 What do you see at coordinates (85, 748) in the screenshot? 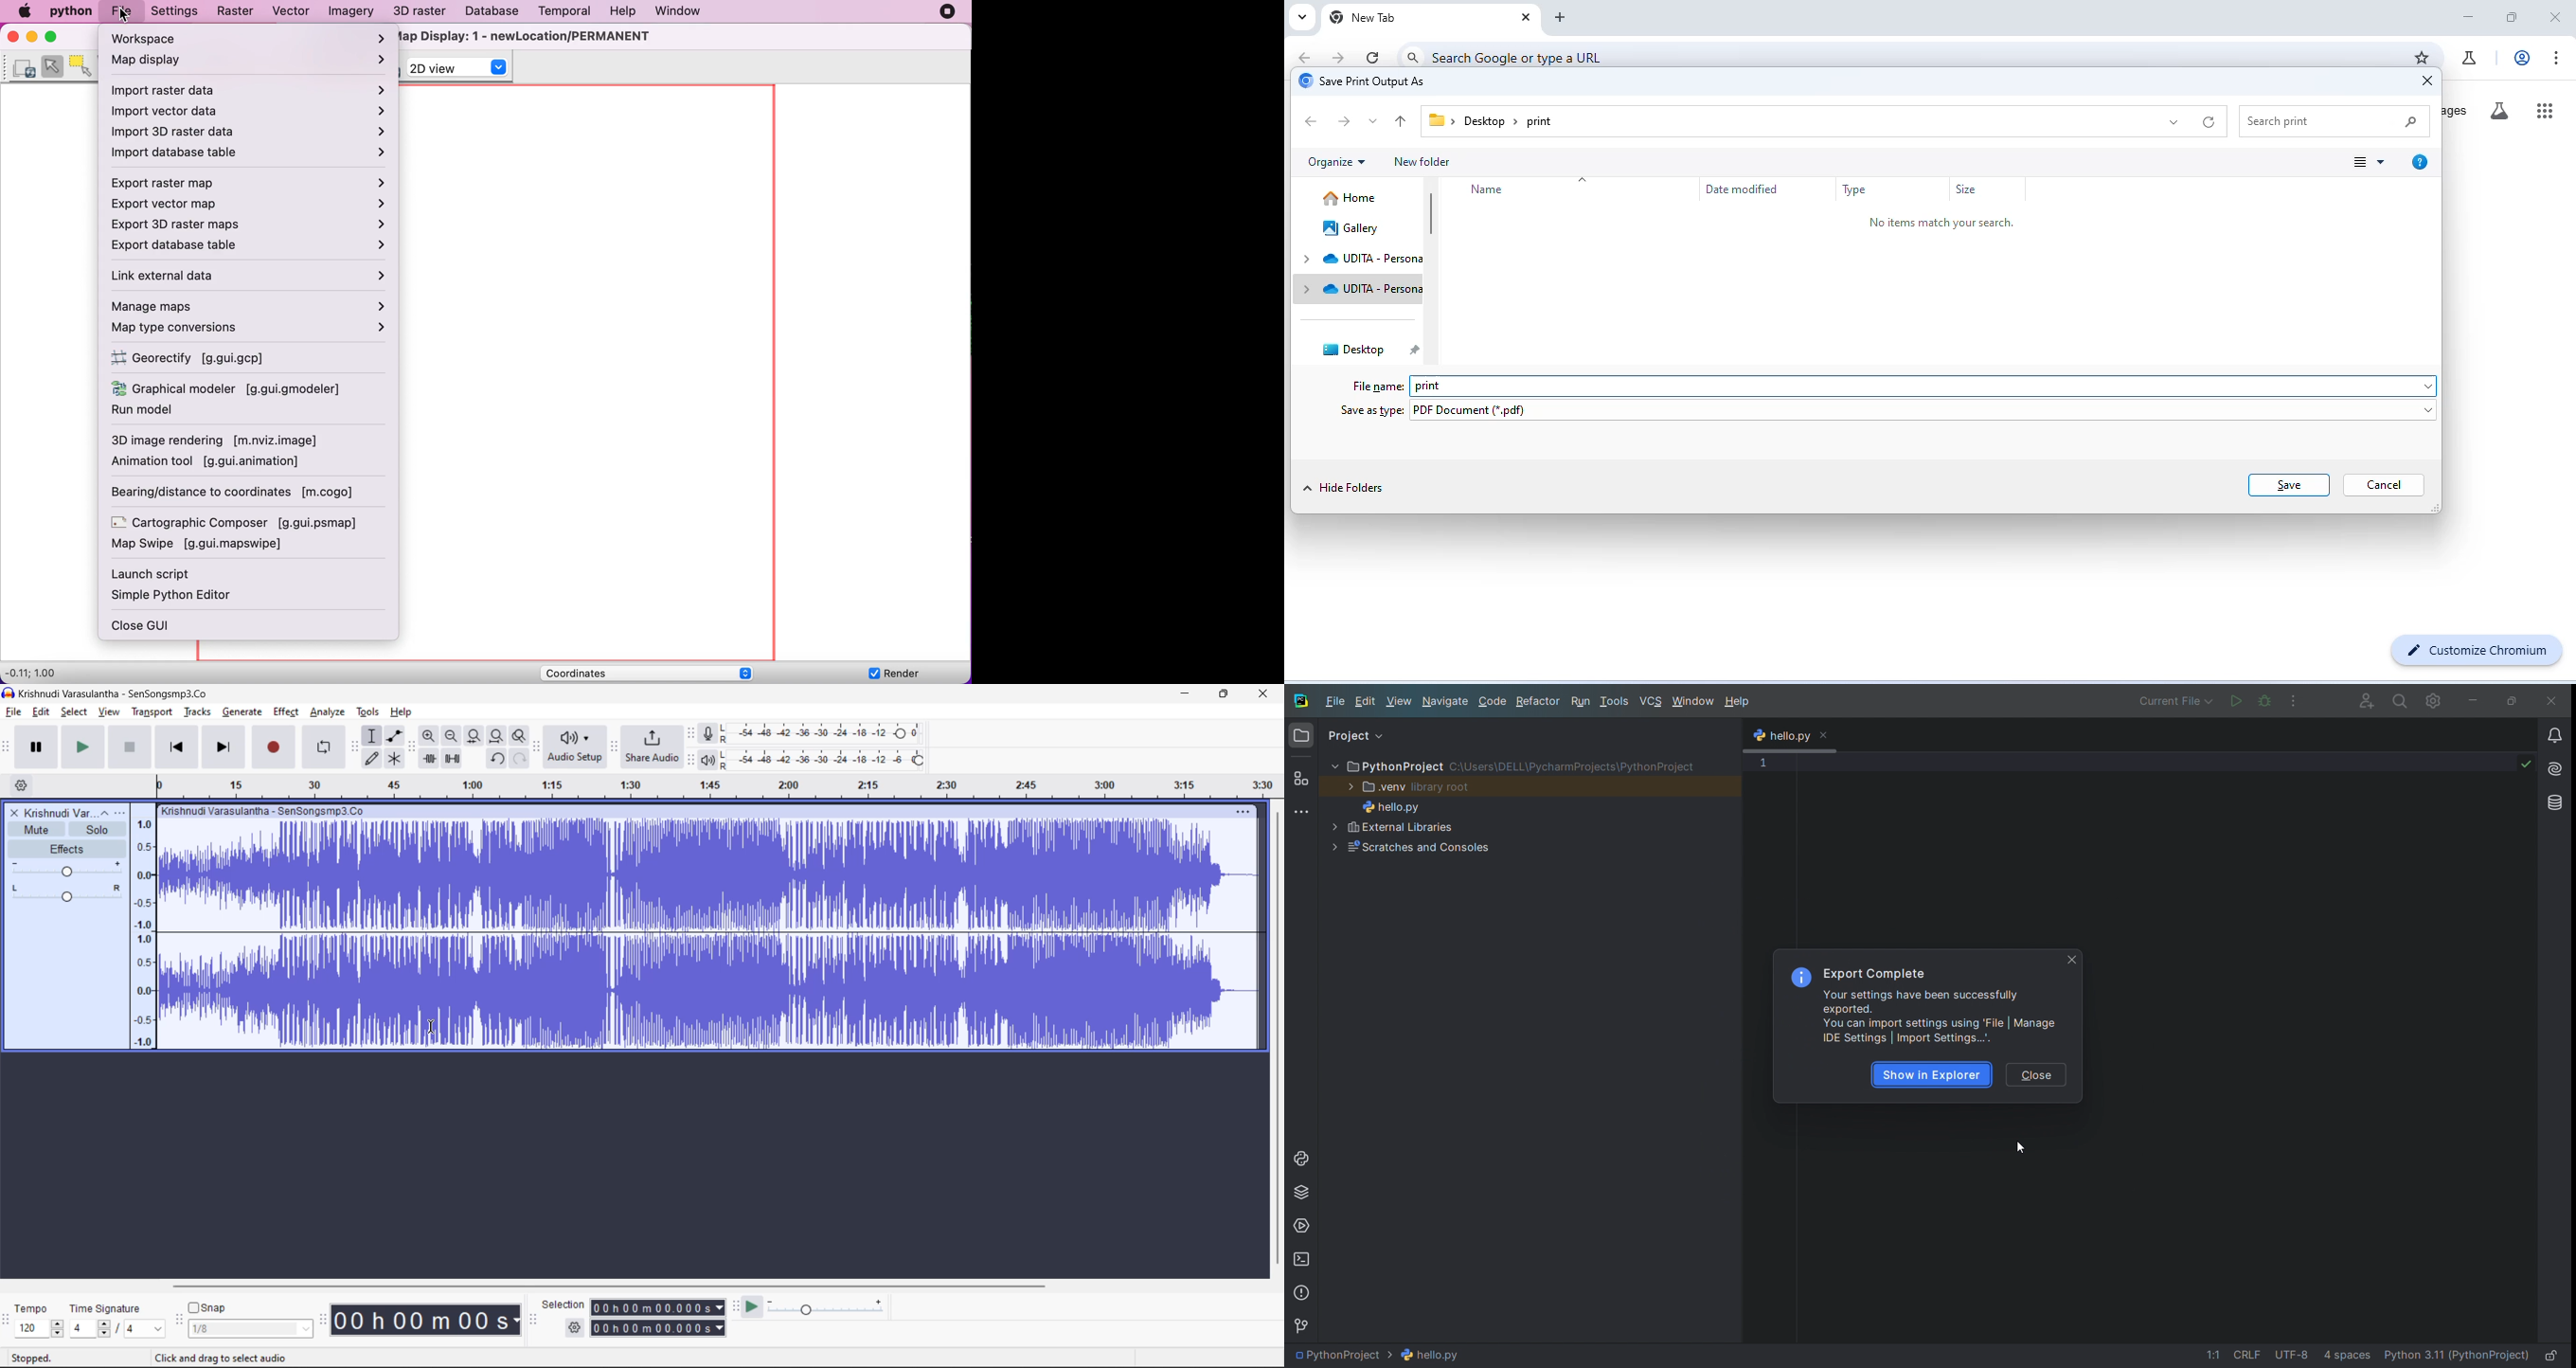
I see `play` at bounding box center [85, 748].